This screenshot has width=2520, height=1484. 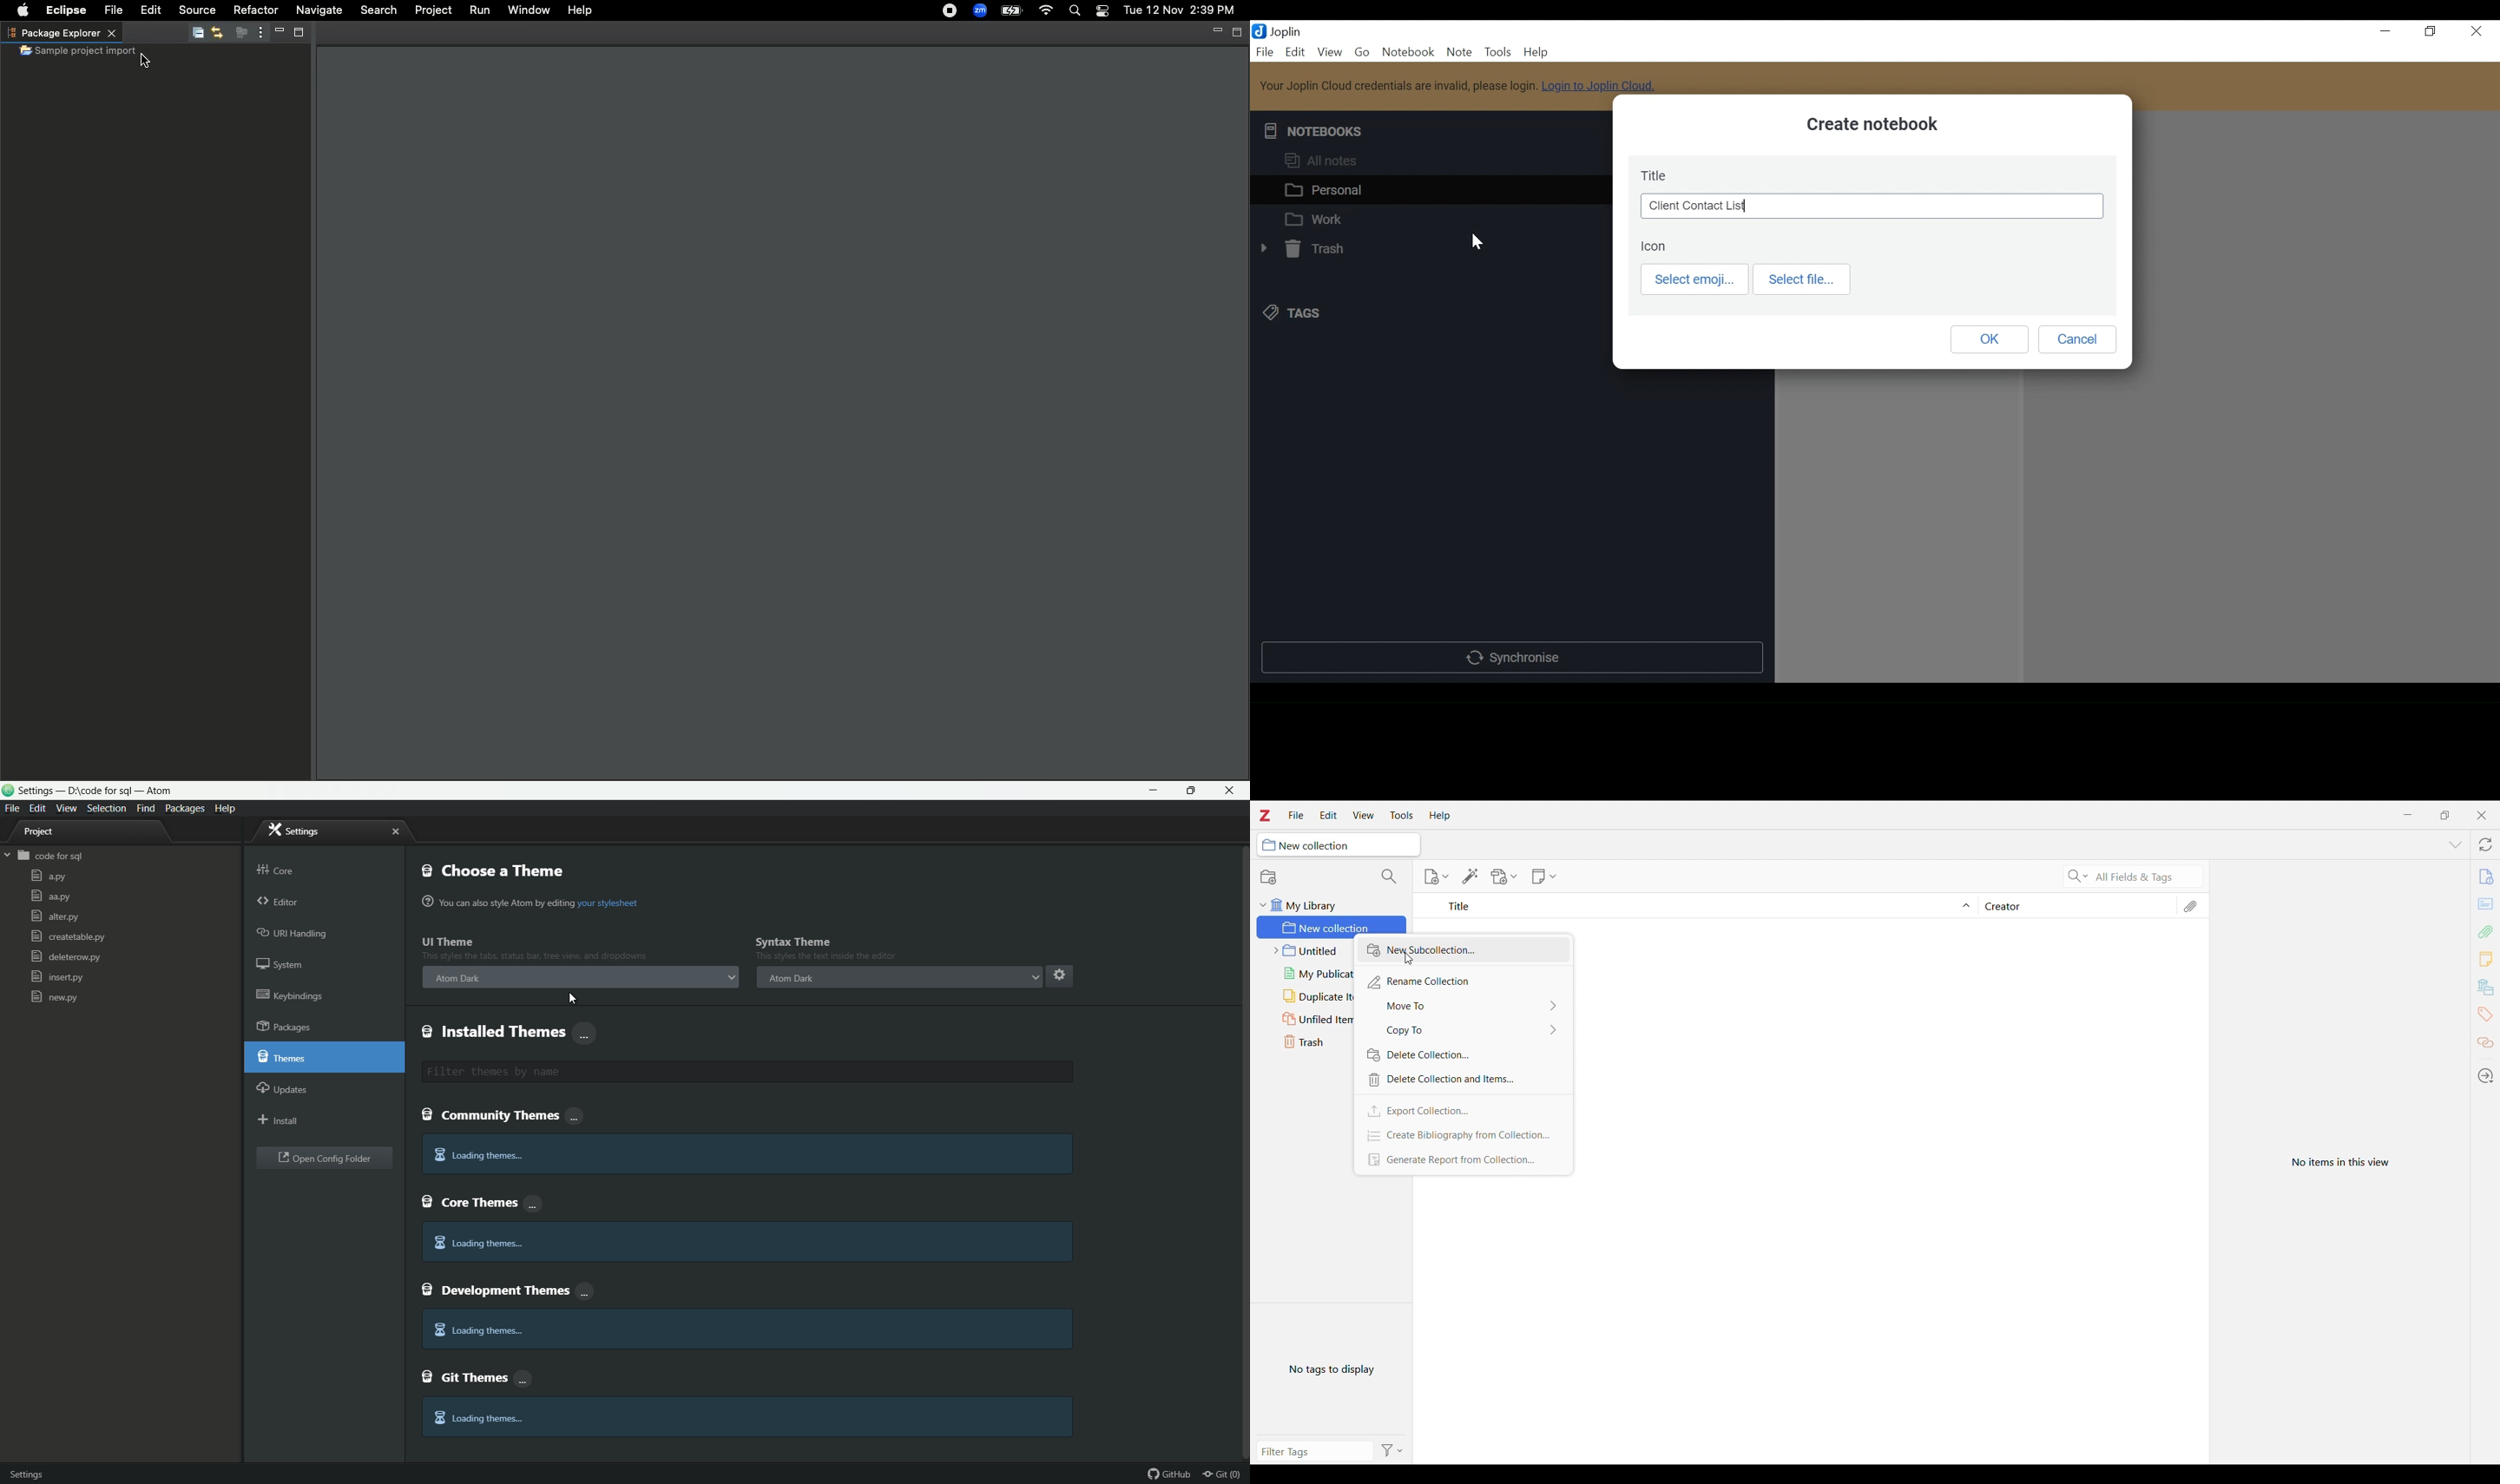 I want to click on Trash, so click(x=1305, y=251).